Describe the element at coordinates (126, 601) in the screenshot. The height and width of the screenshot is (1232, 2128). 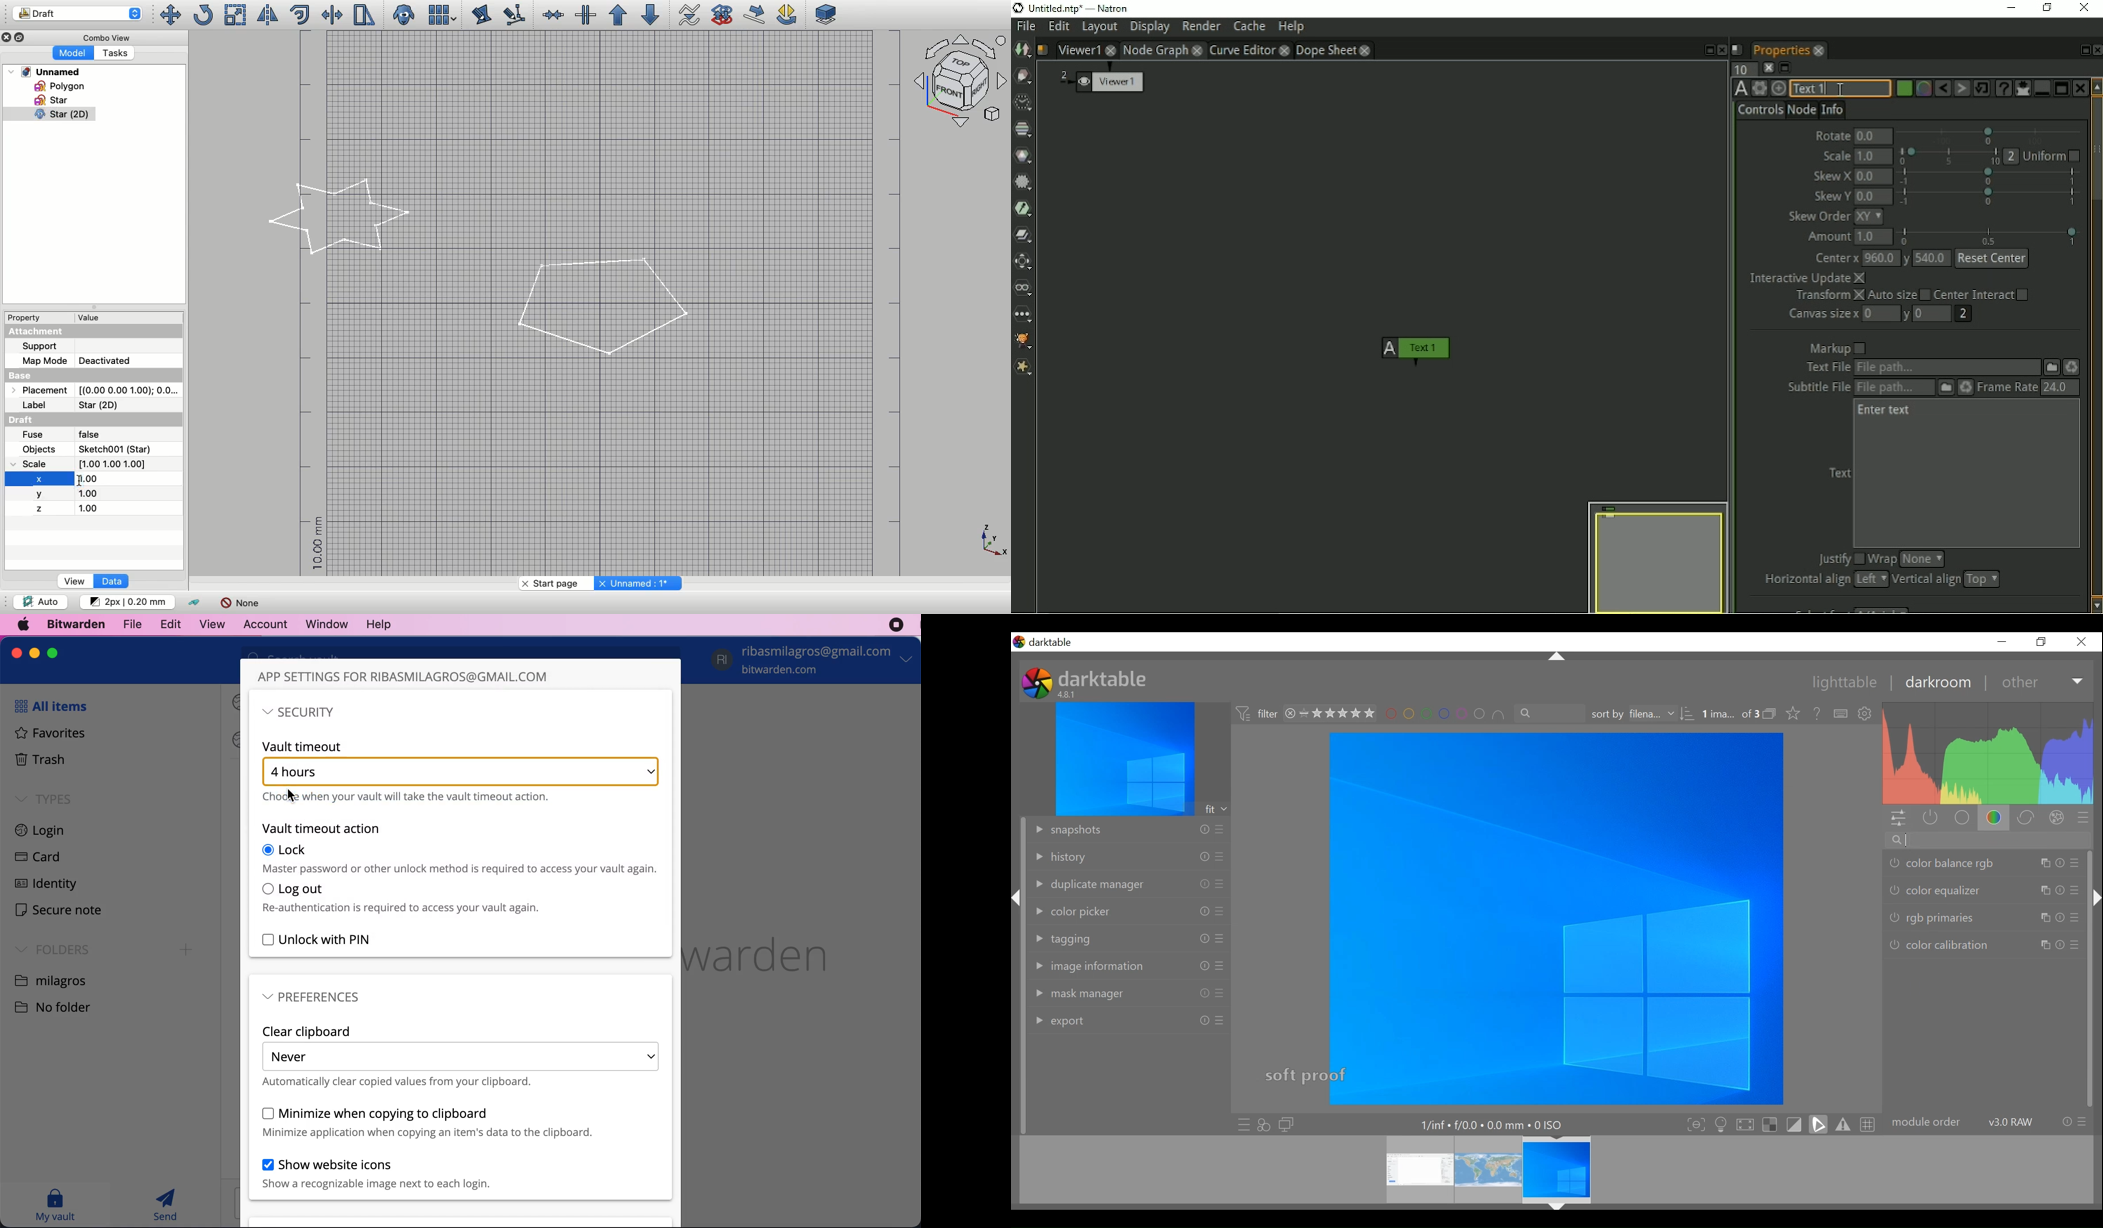
I see `Change default style for new objects` at that location.